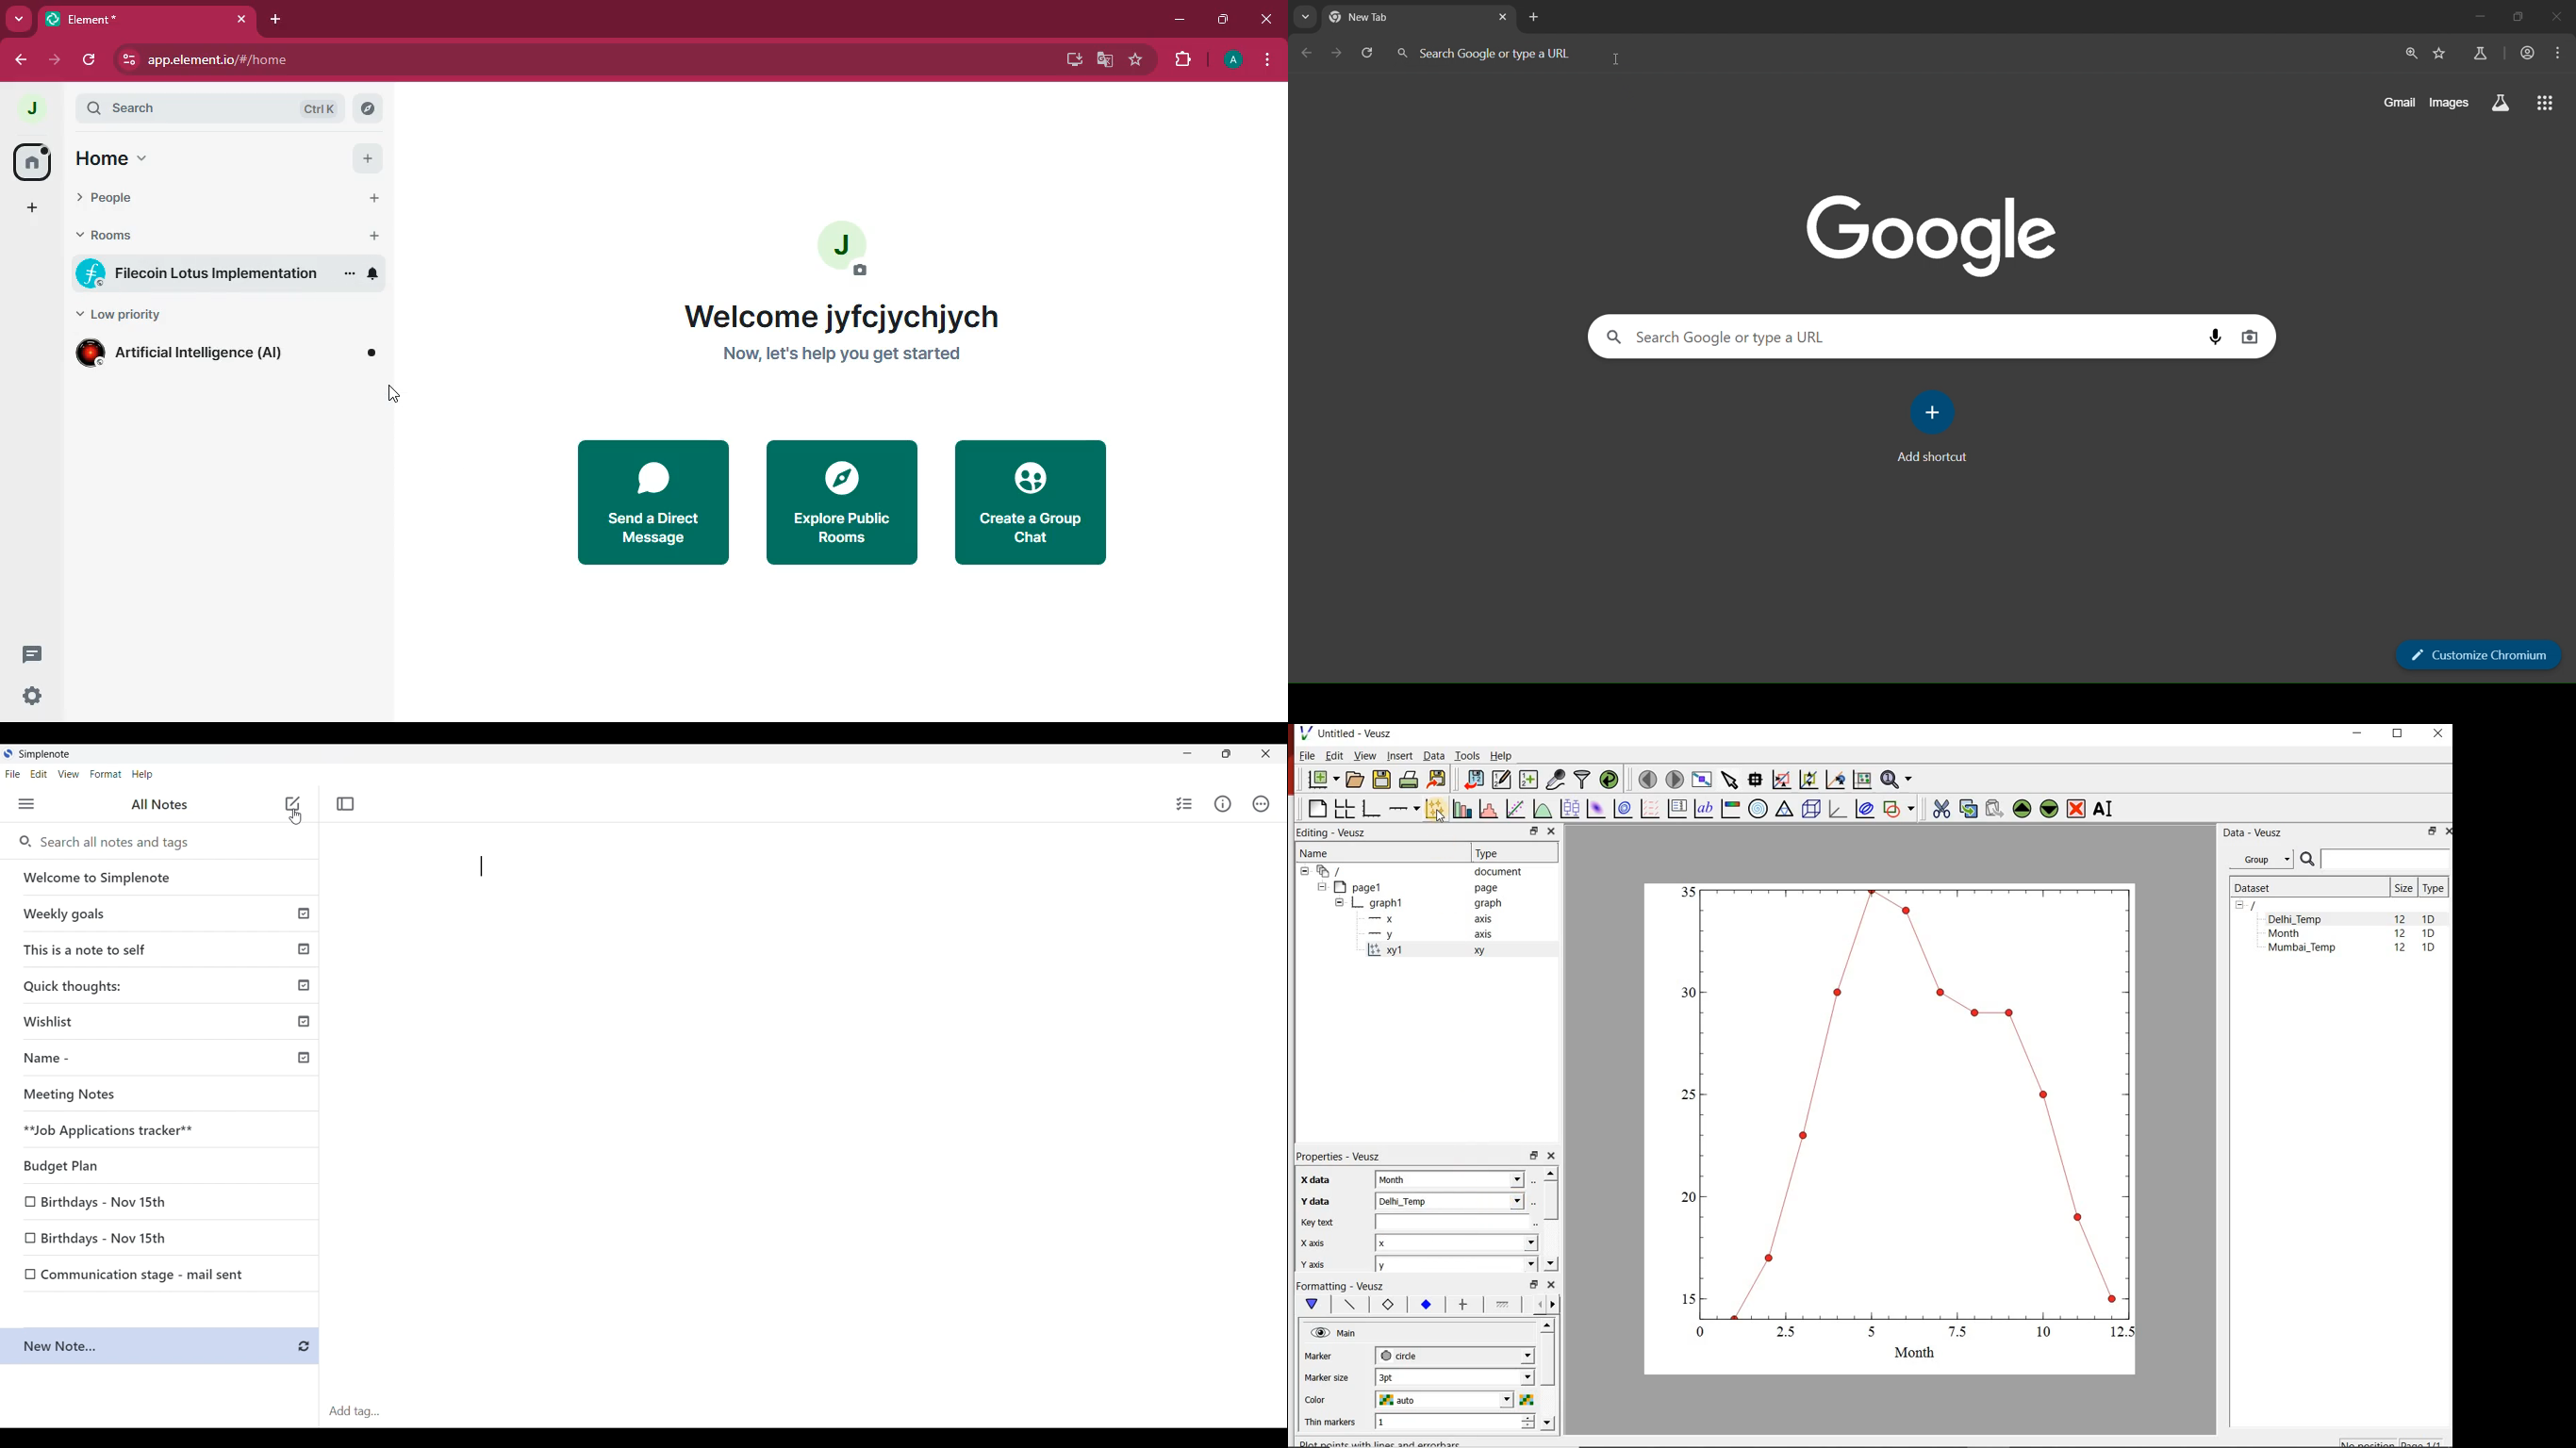  I want to click on tab, so click(148, 20).